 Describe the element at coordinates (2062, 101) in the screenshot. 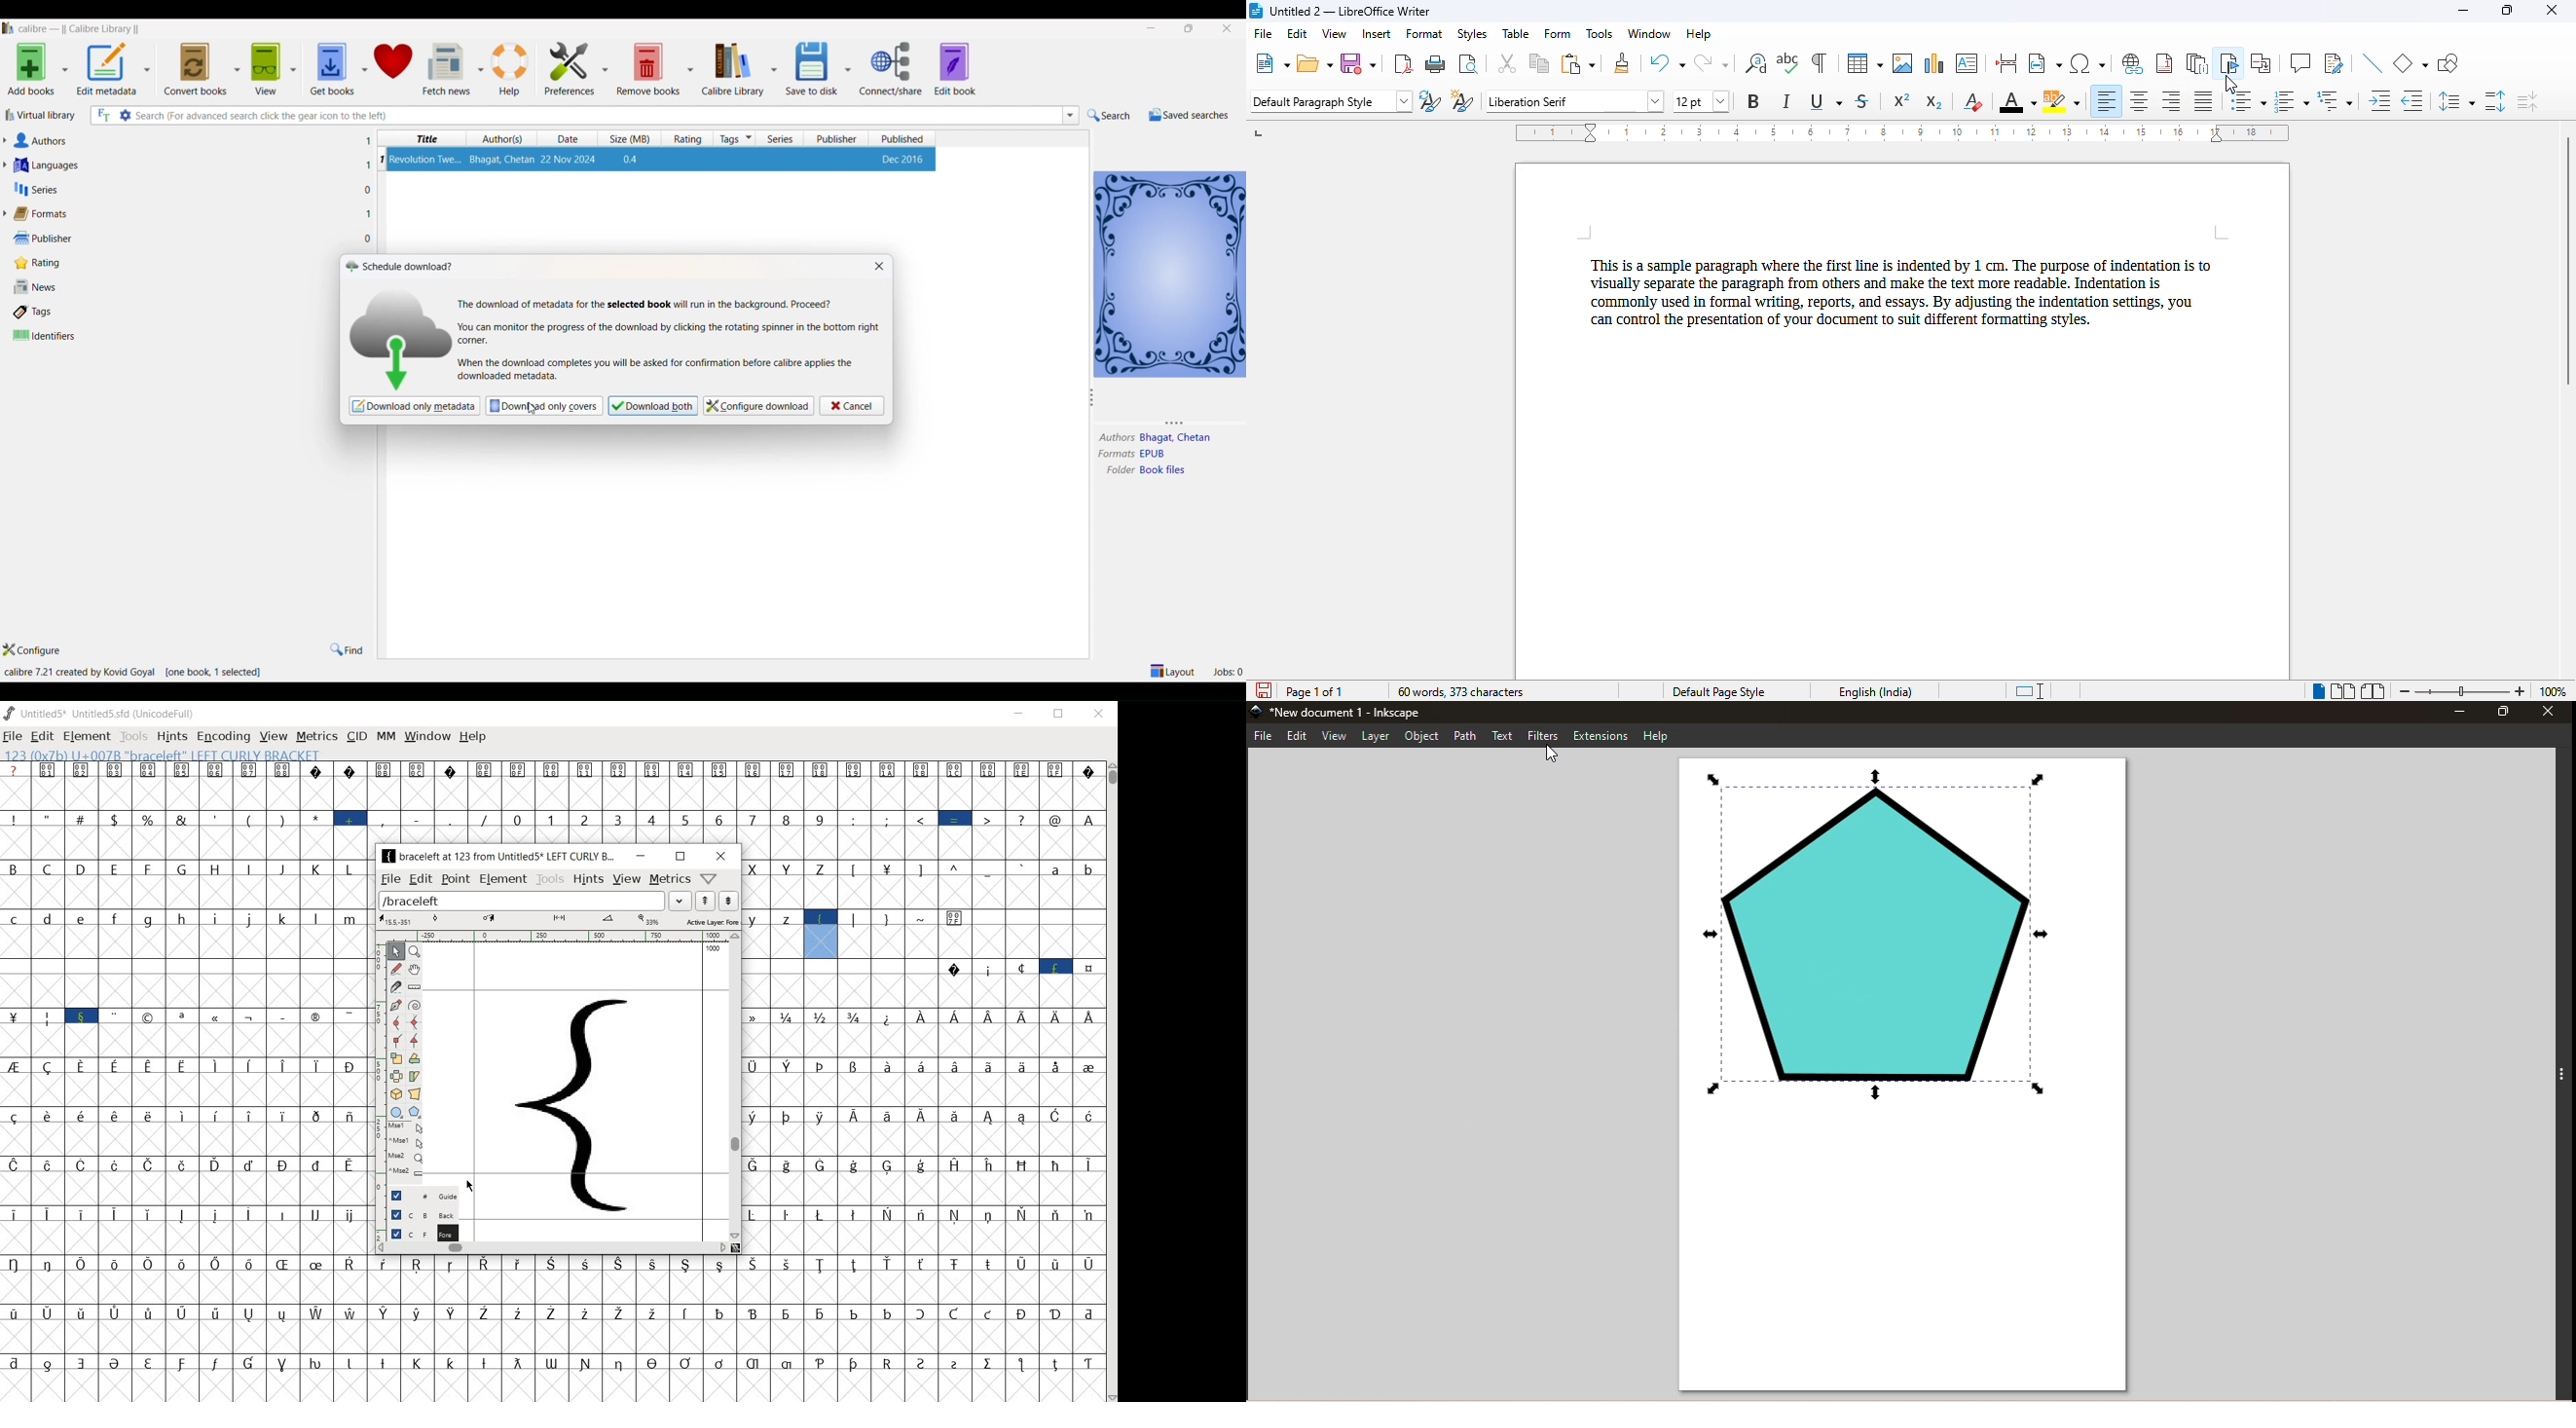

I see `character highlighting color` at that location.